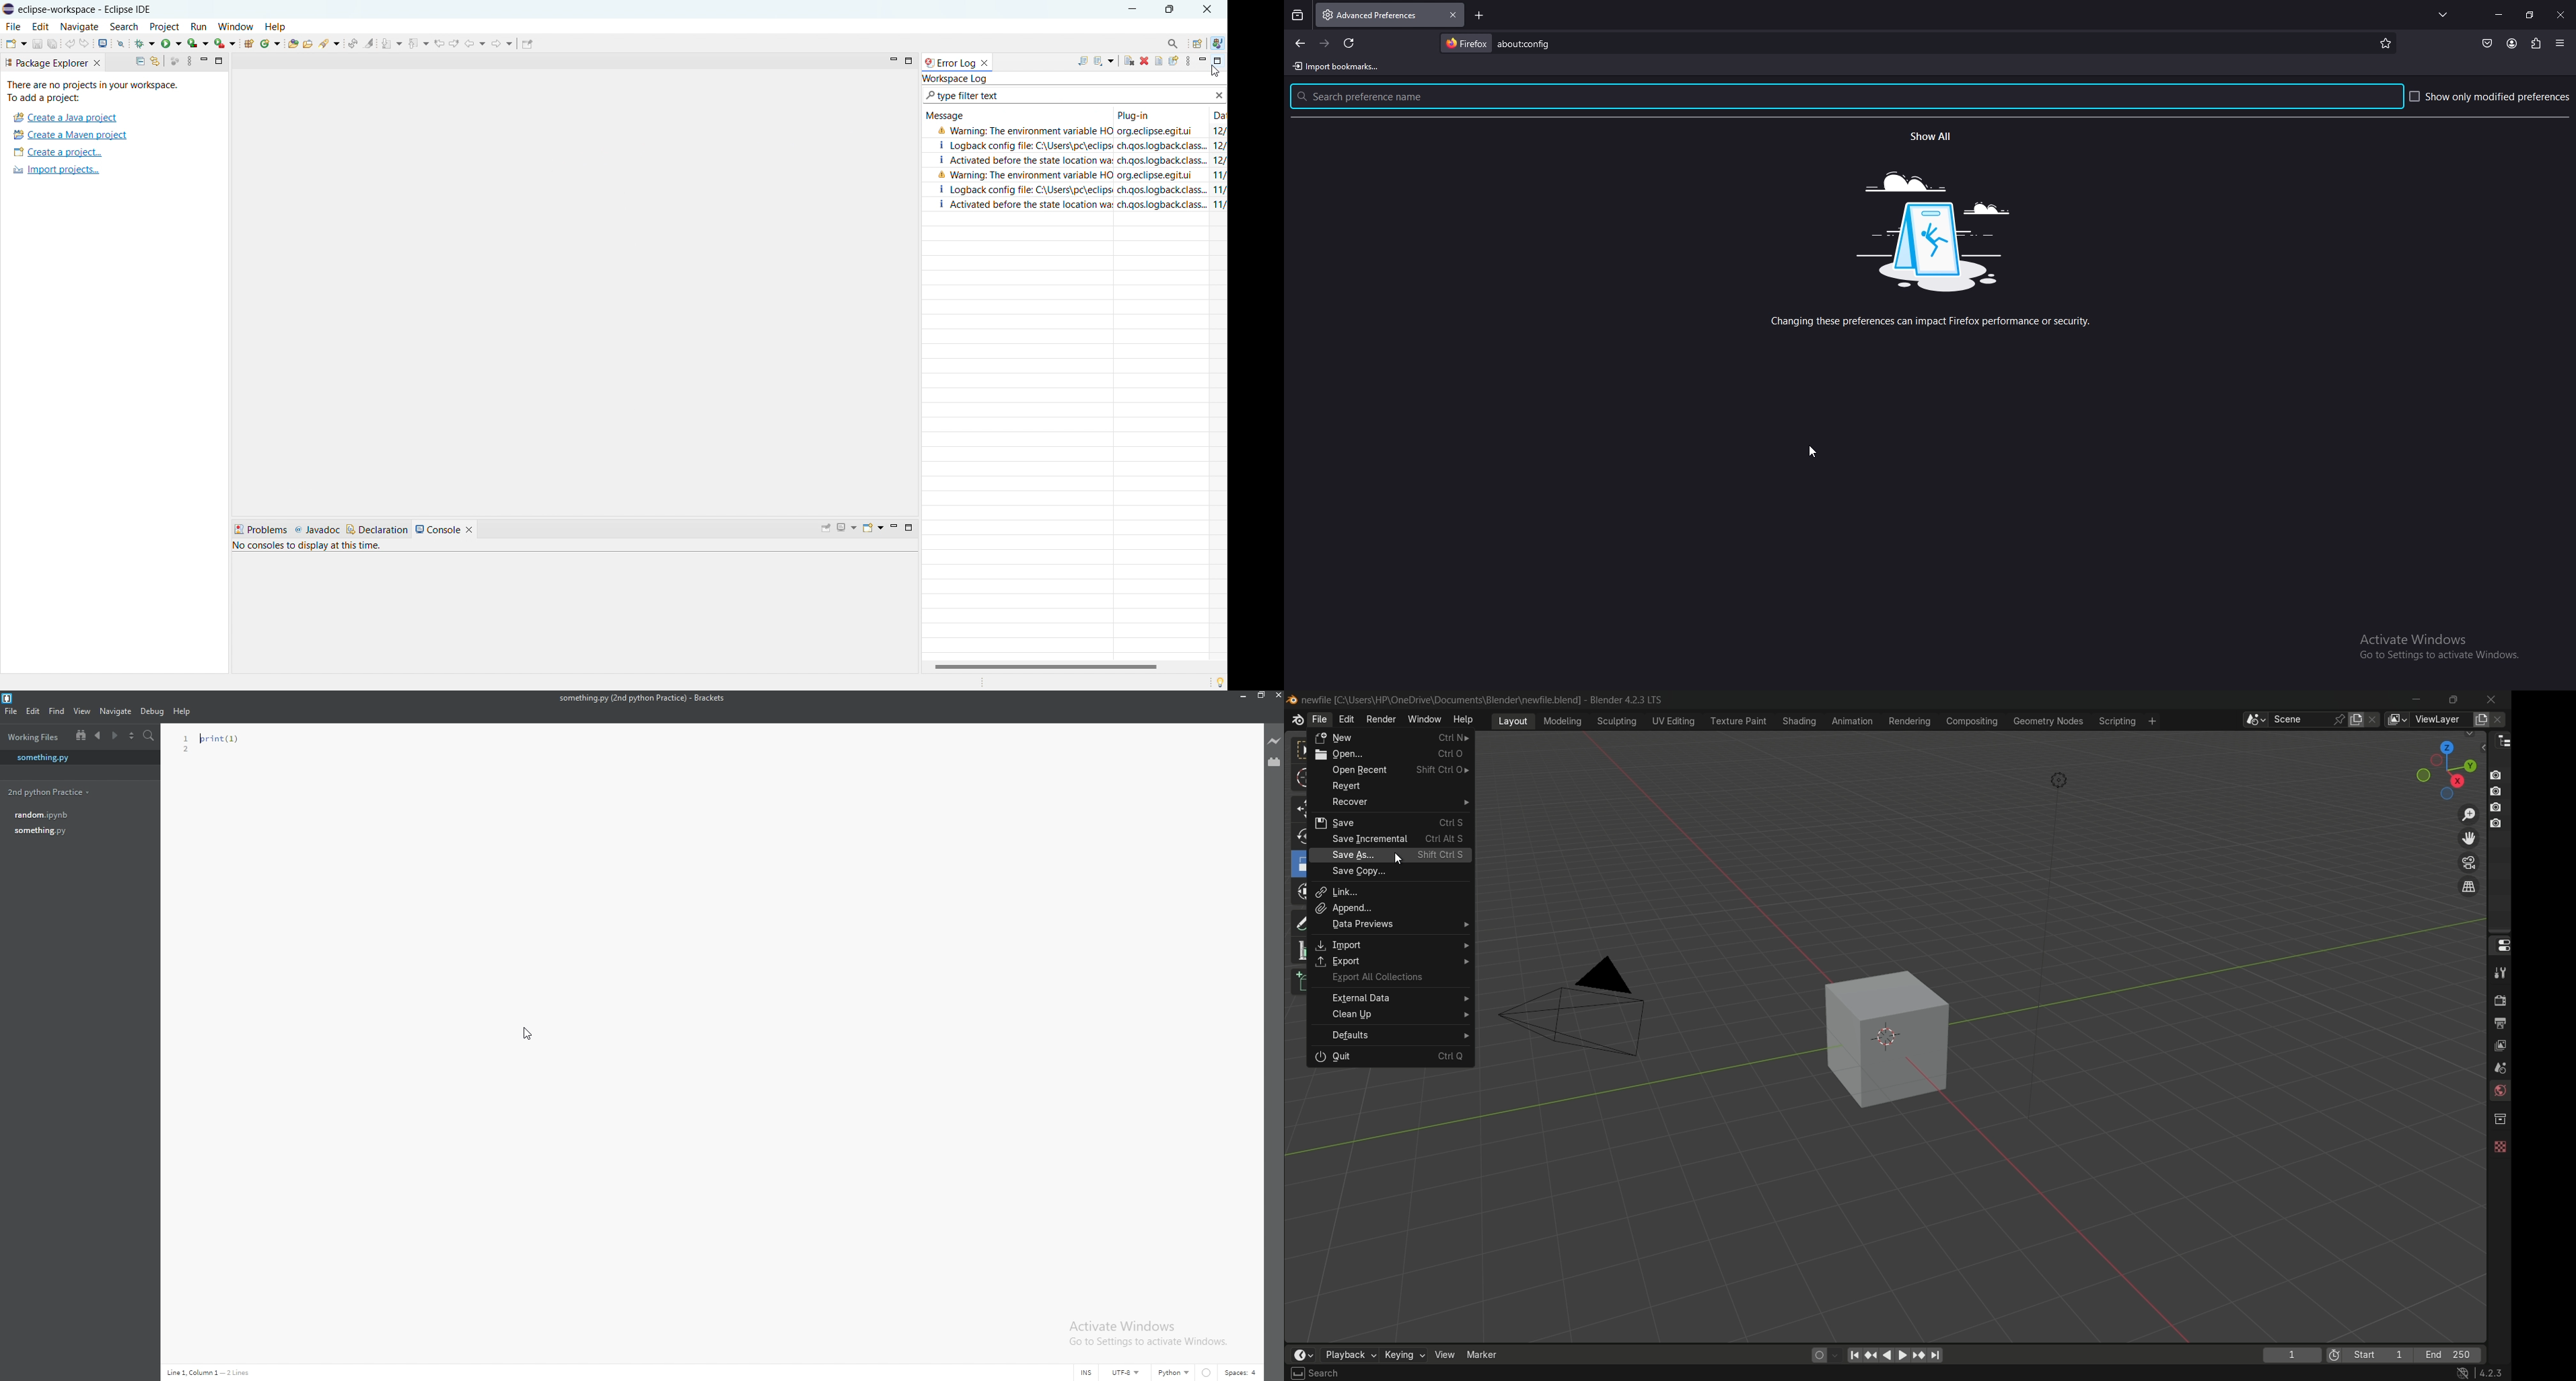  I want to click on scene, so click(2497, 1067).